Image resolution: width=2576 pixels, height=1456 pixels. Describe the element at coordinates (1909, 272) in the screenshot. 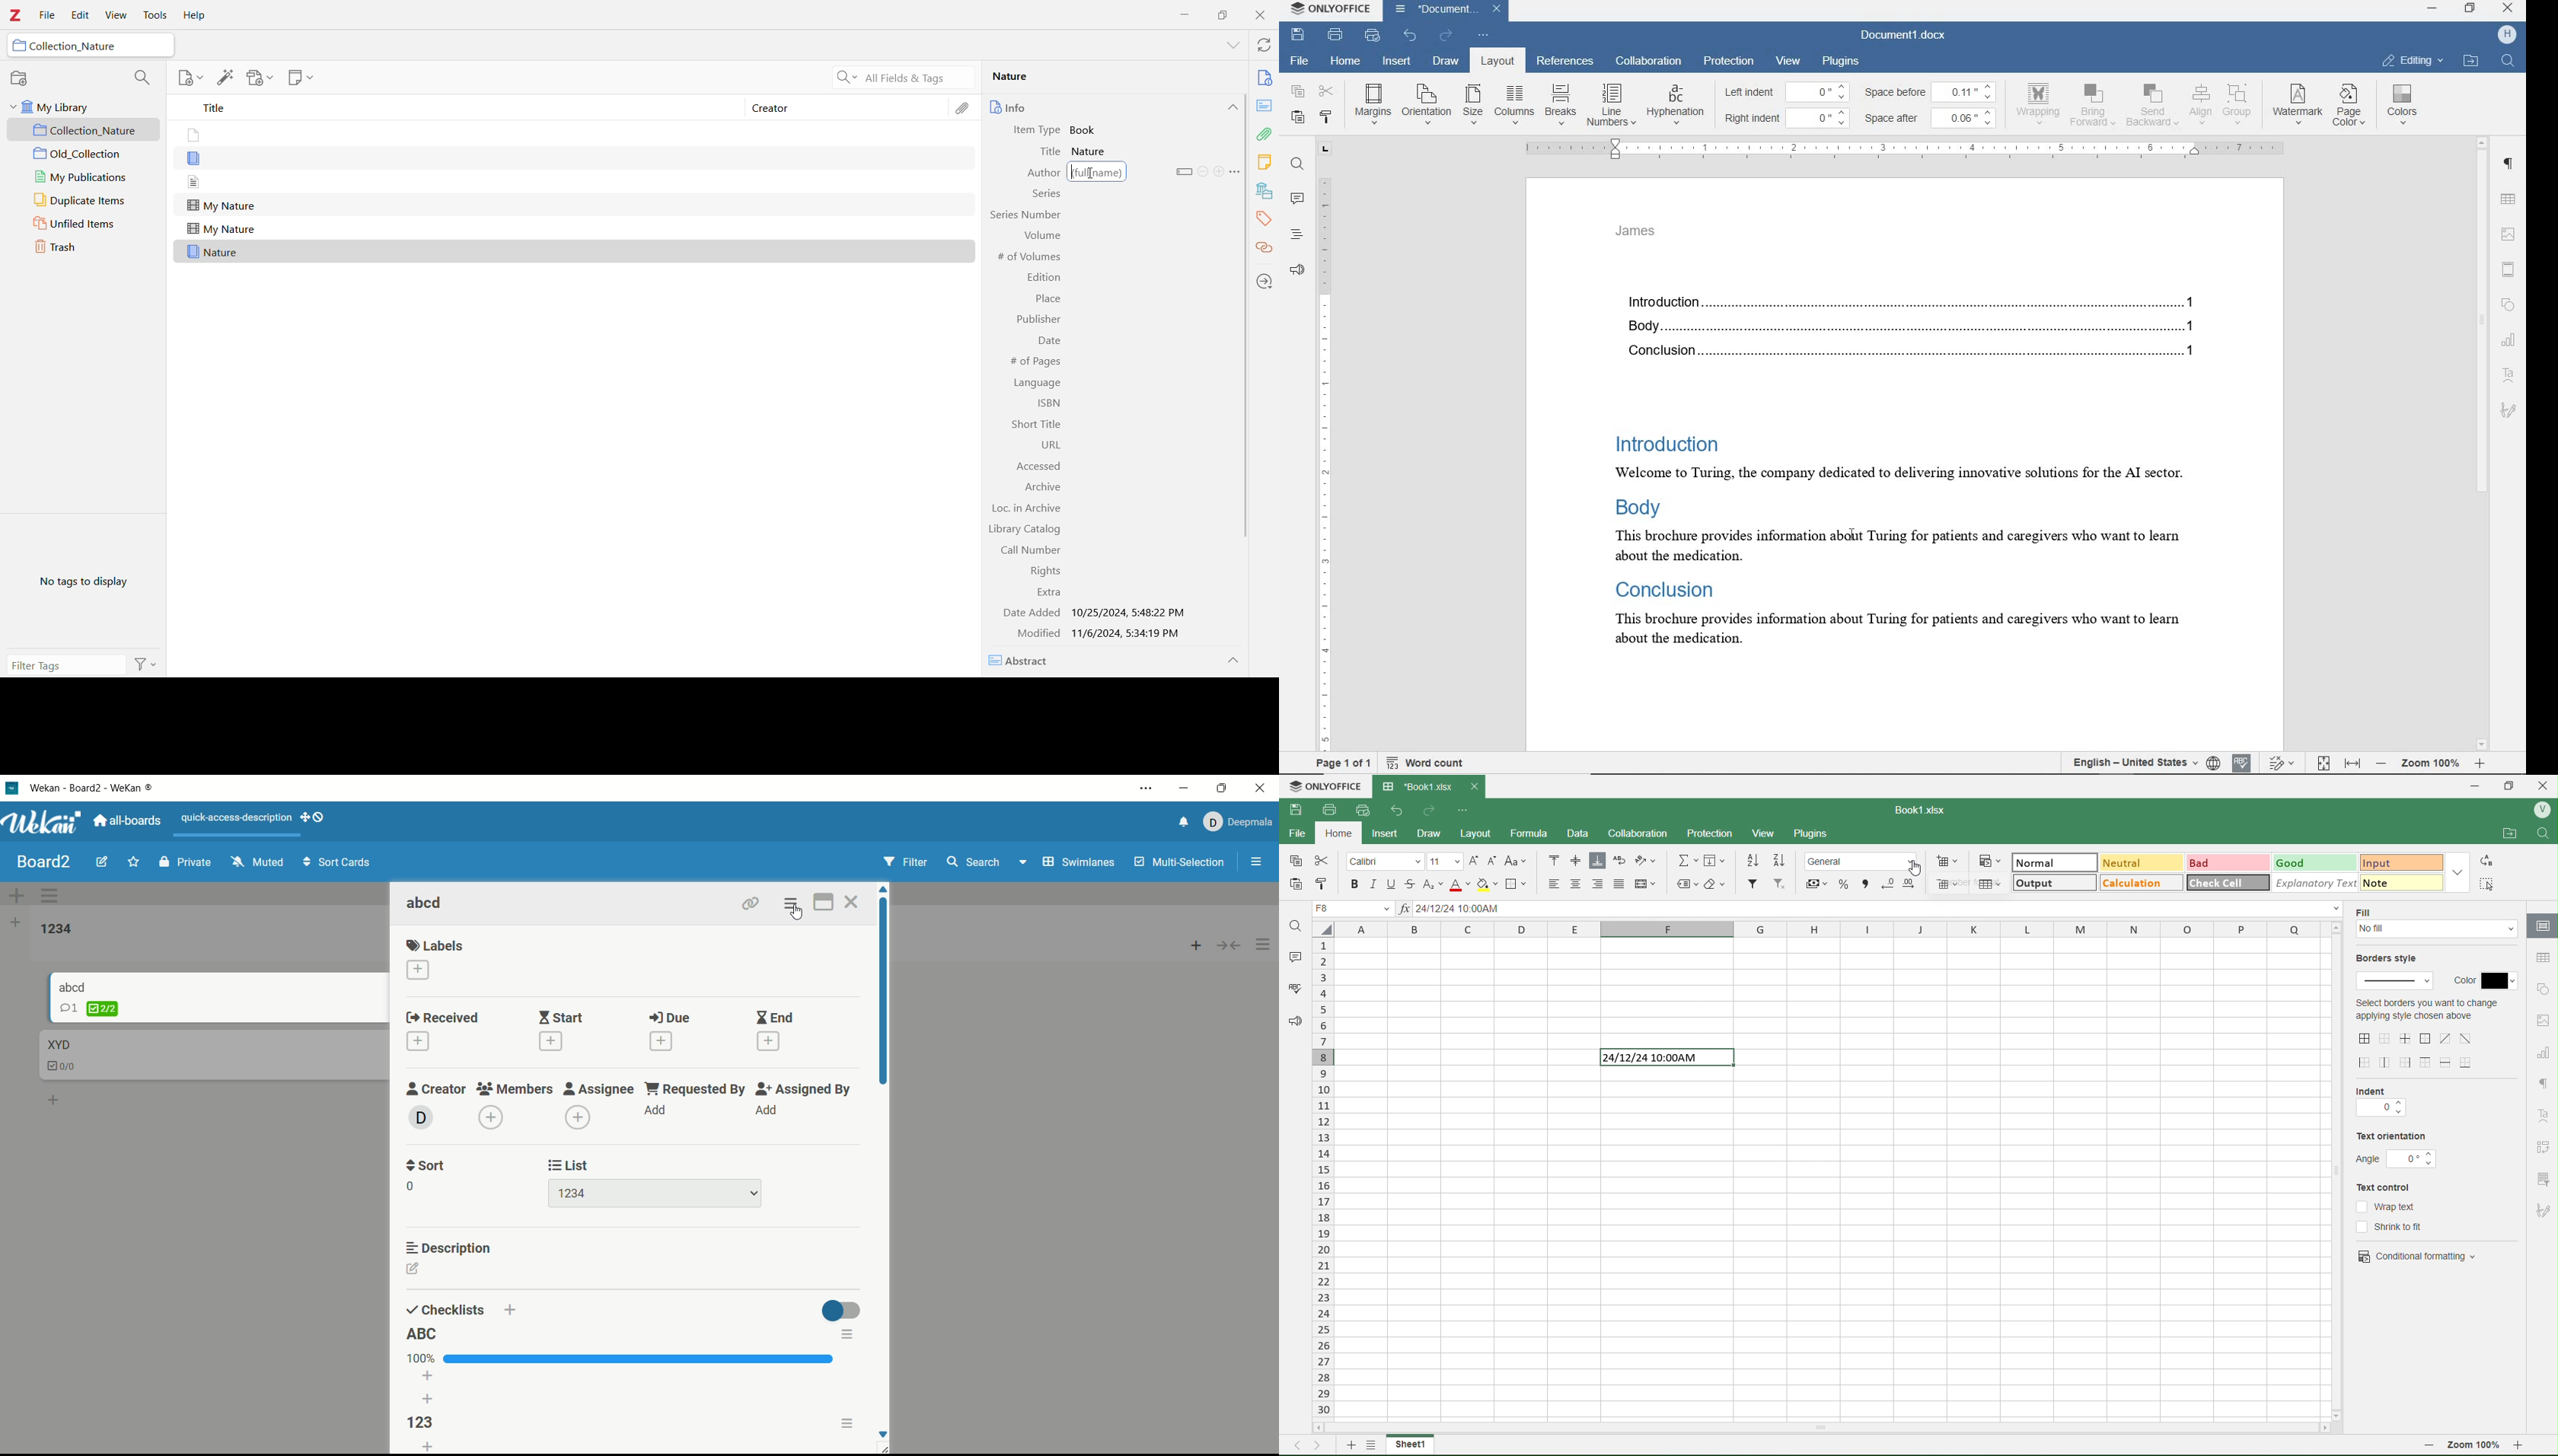

I see `TOP MARGIN INCREASED BY 1.3 INCHES` at that location.